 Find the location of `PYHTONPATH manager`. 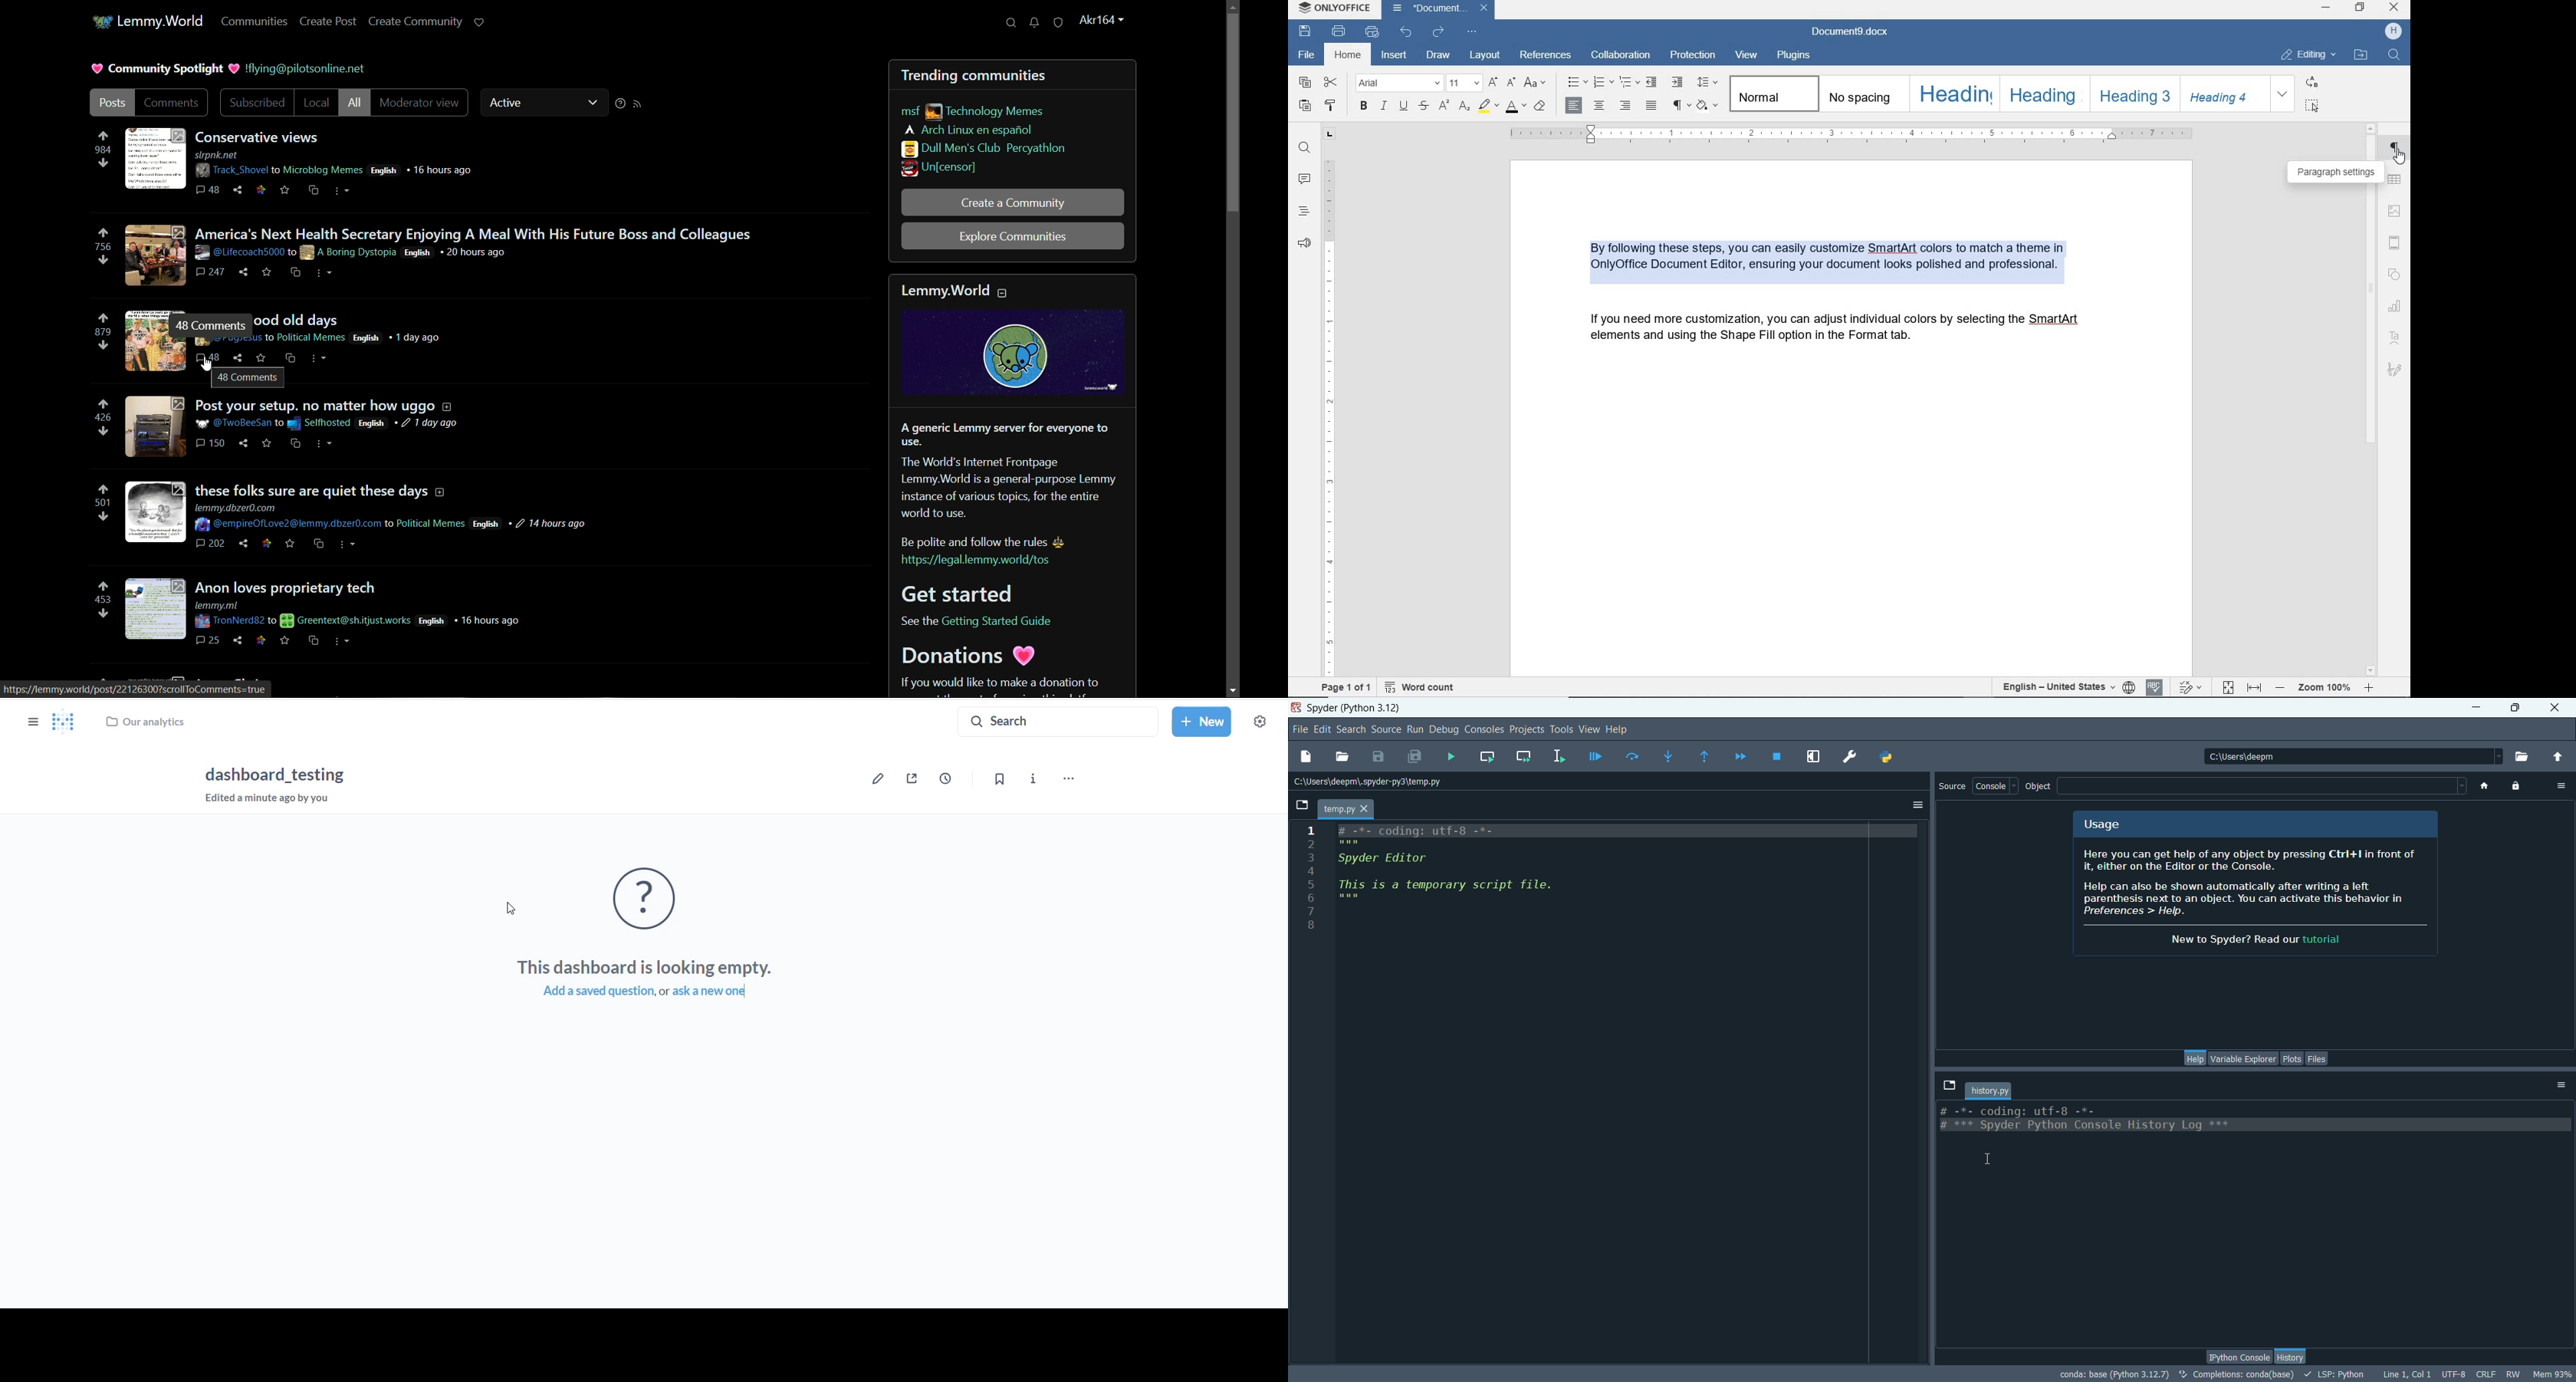

PYHTONPATH manager is located at coordinates (1888, 757).